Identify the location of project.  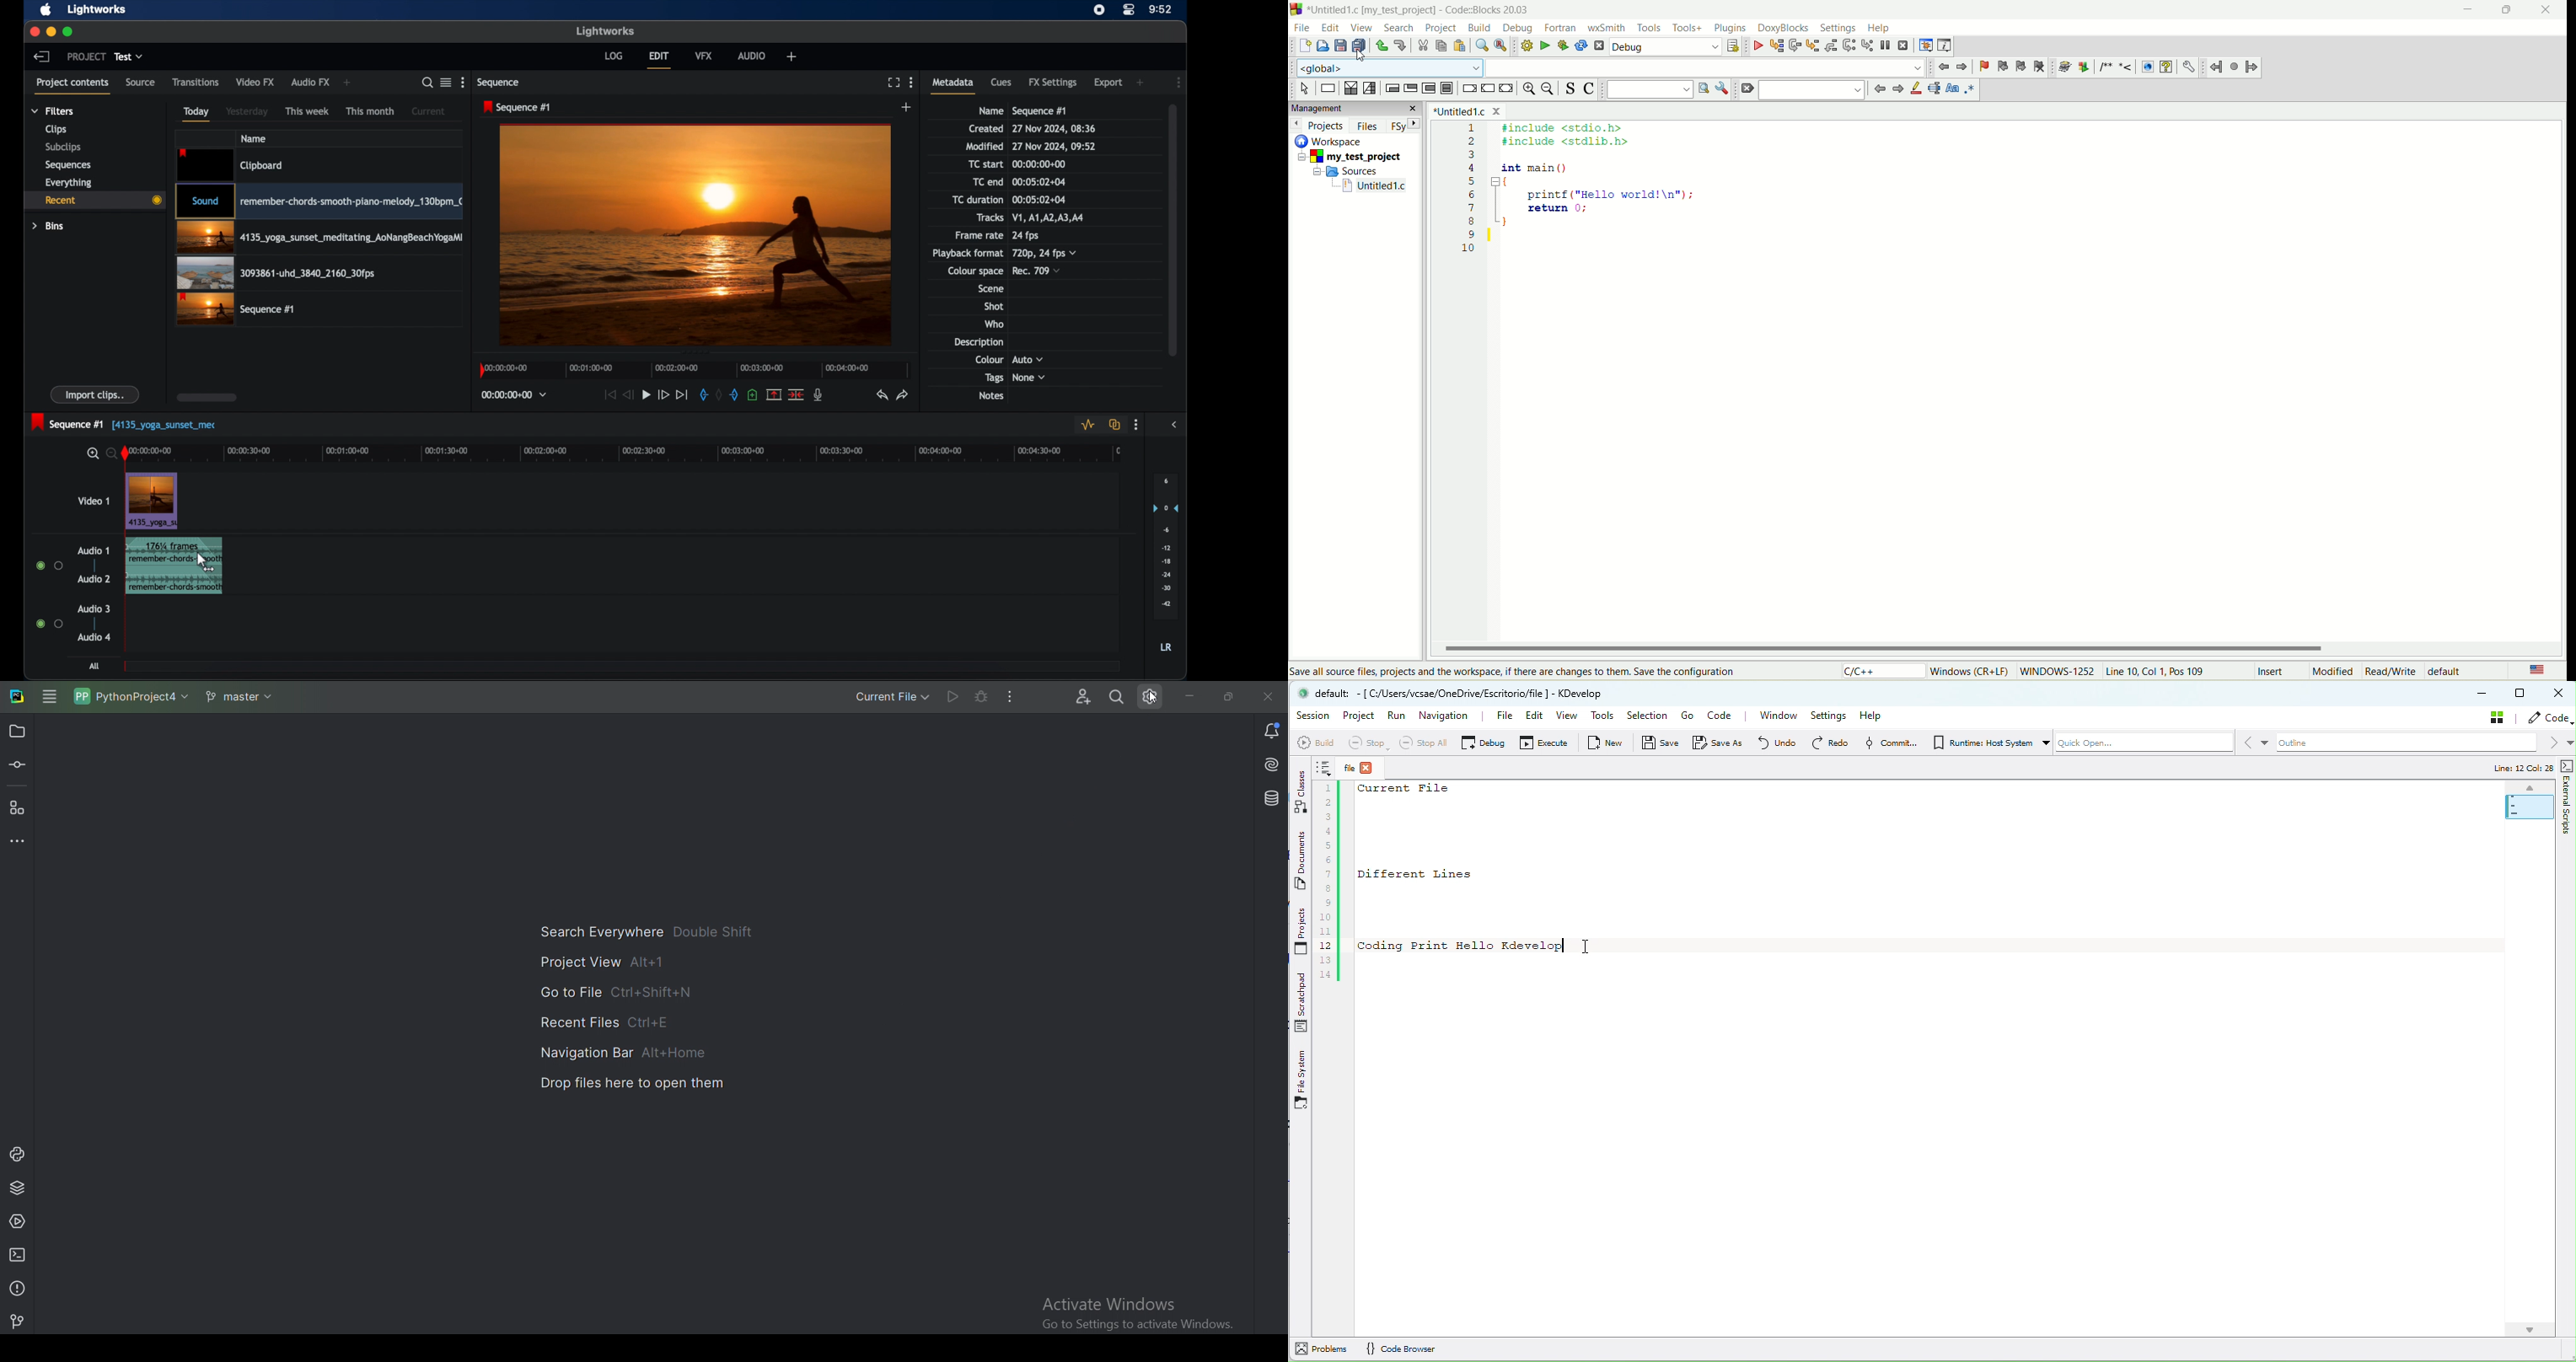
(86, 56).